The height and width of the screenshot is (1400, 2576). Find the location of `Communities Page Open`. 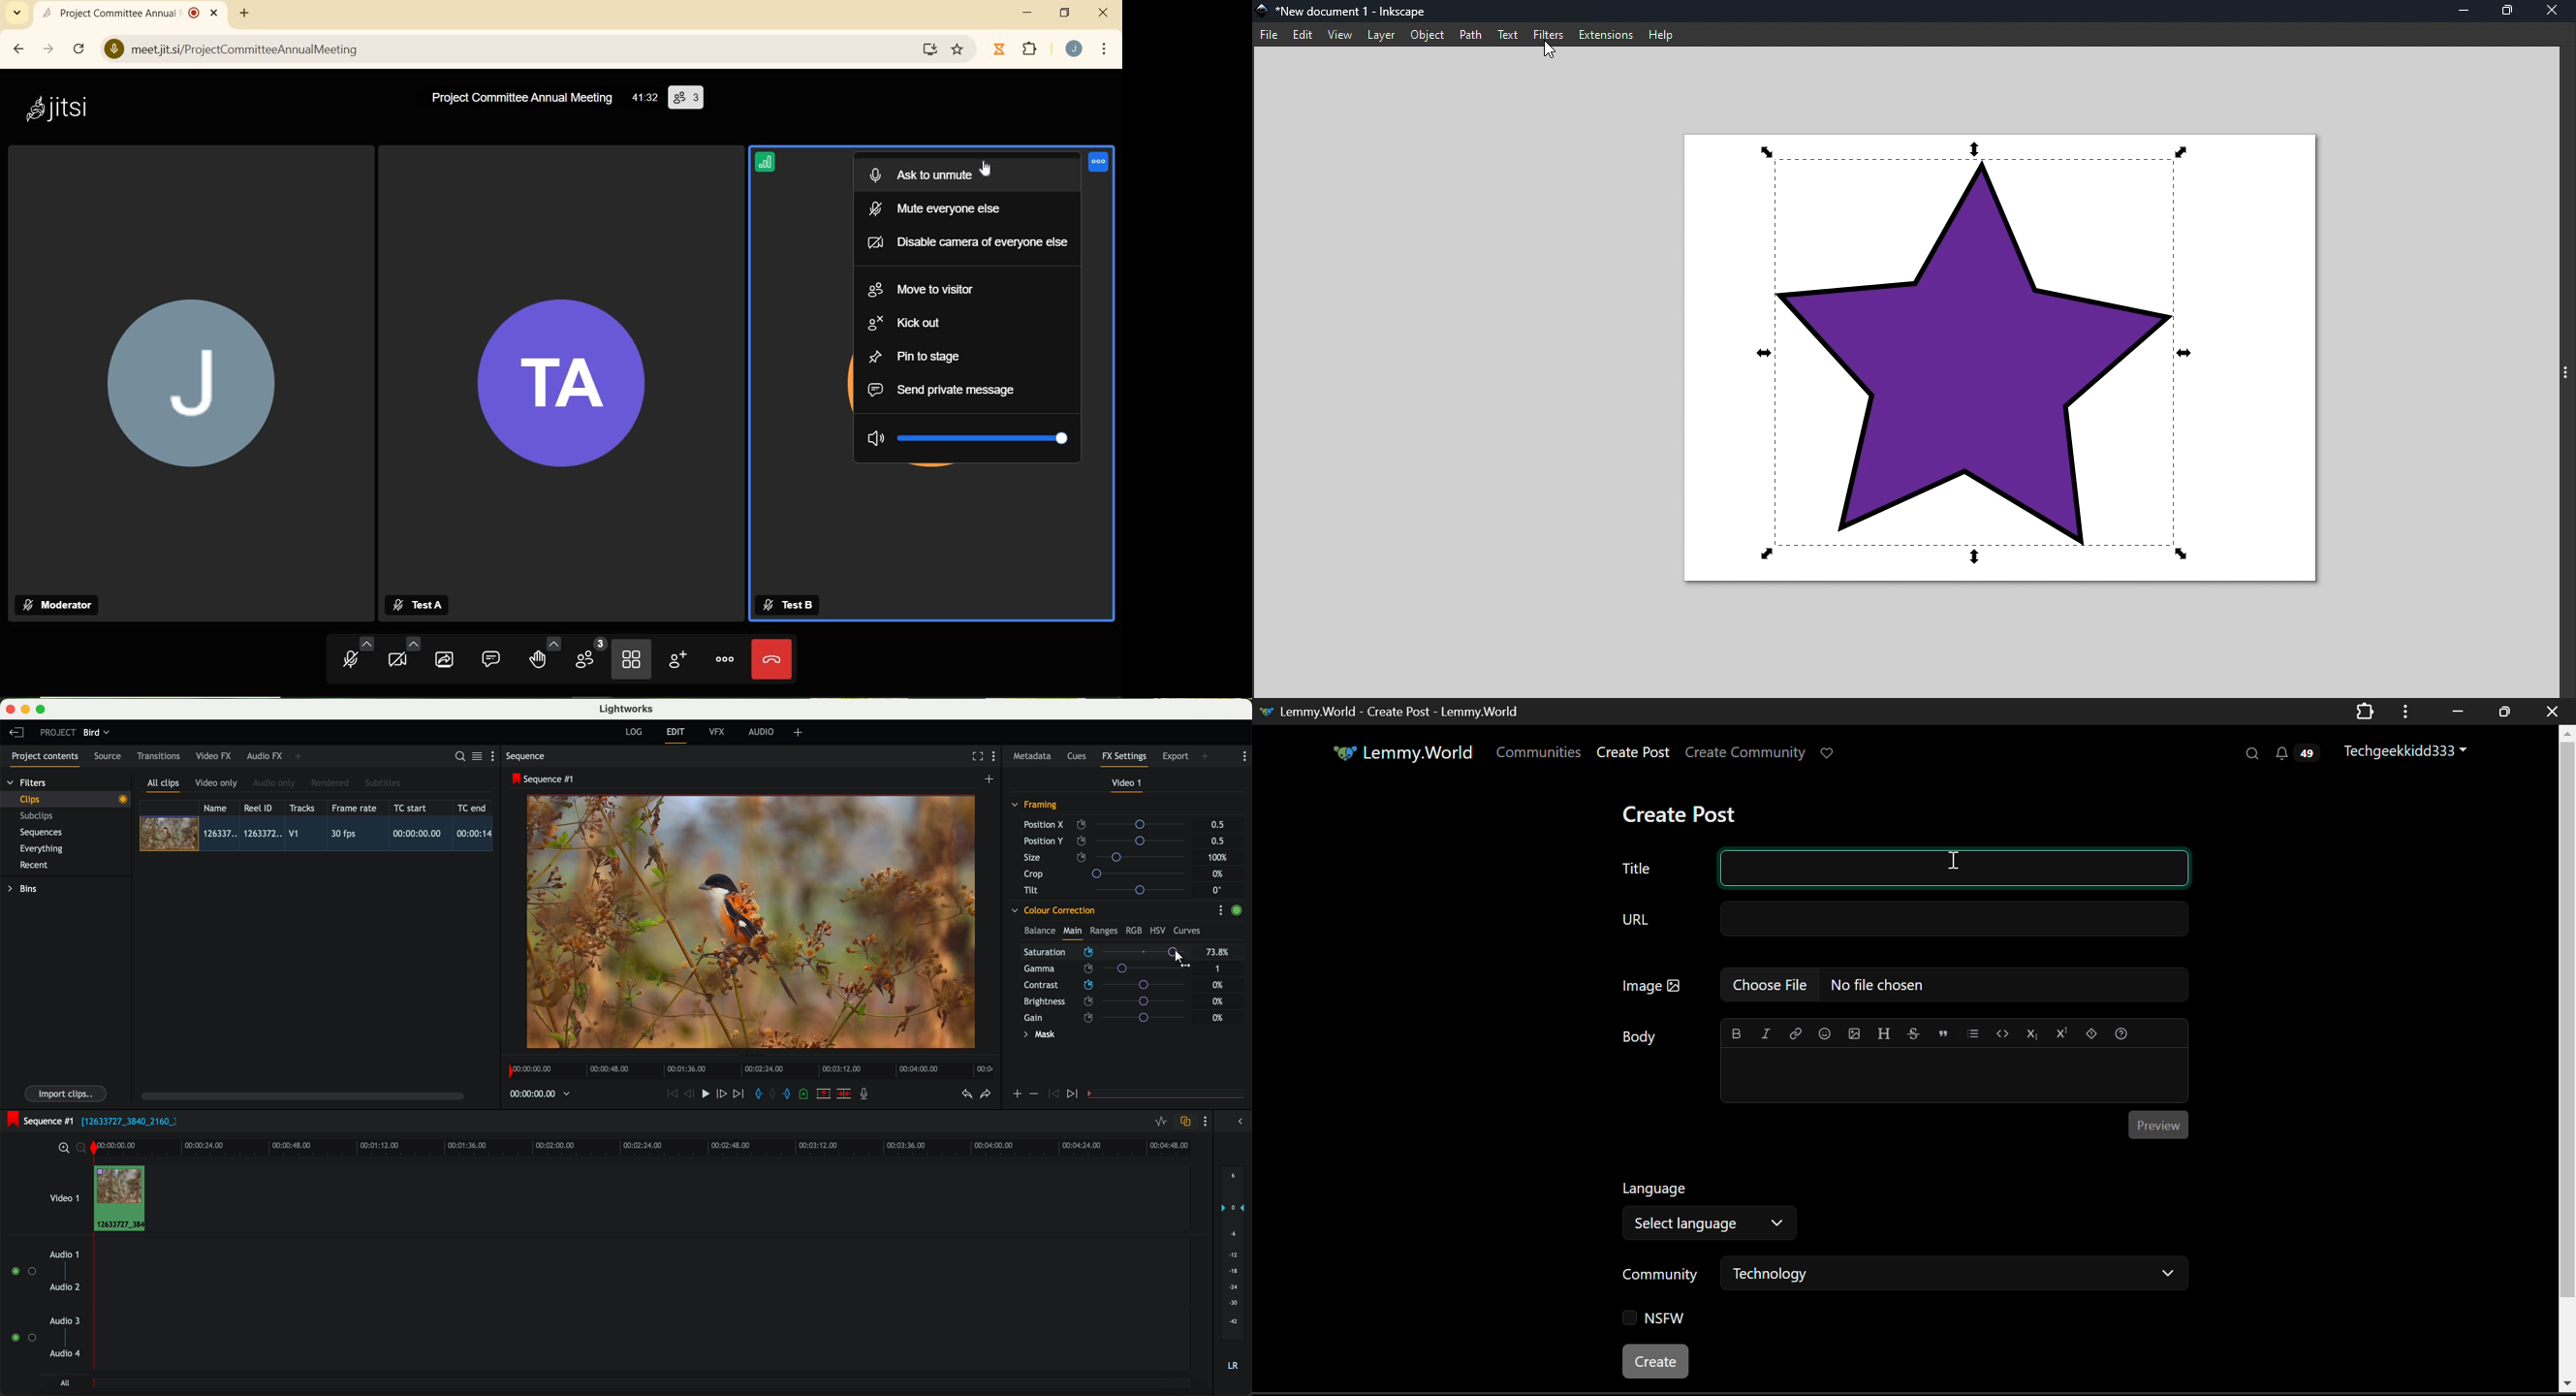

Communities Page Open is located at coordinates (1540, 752).